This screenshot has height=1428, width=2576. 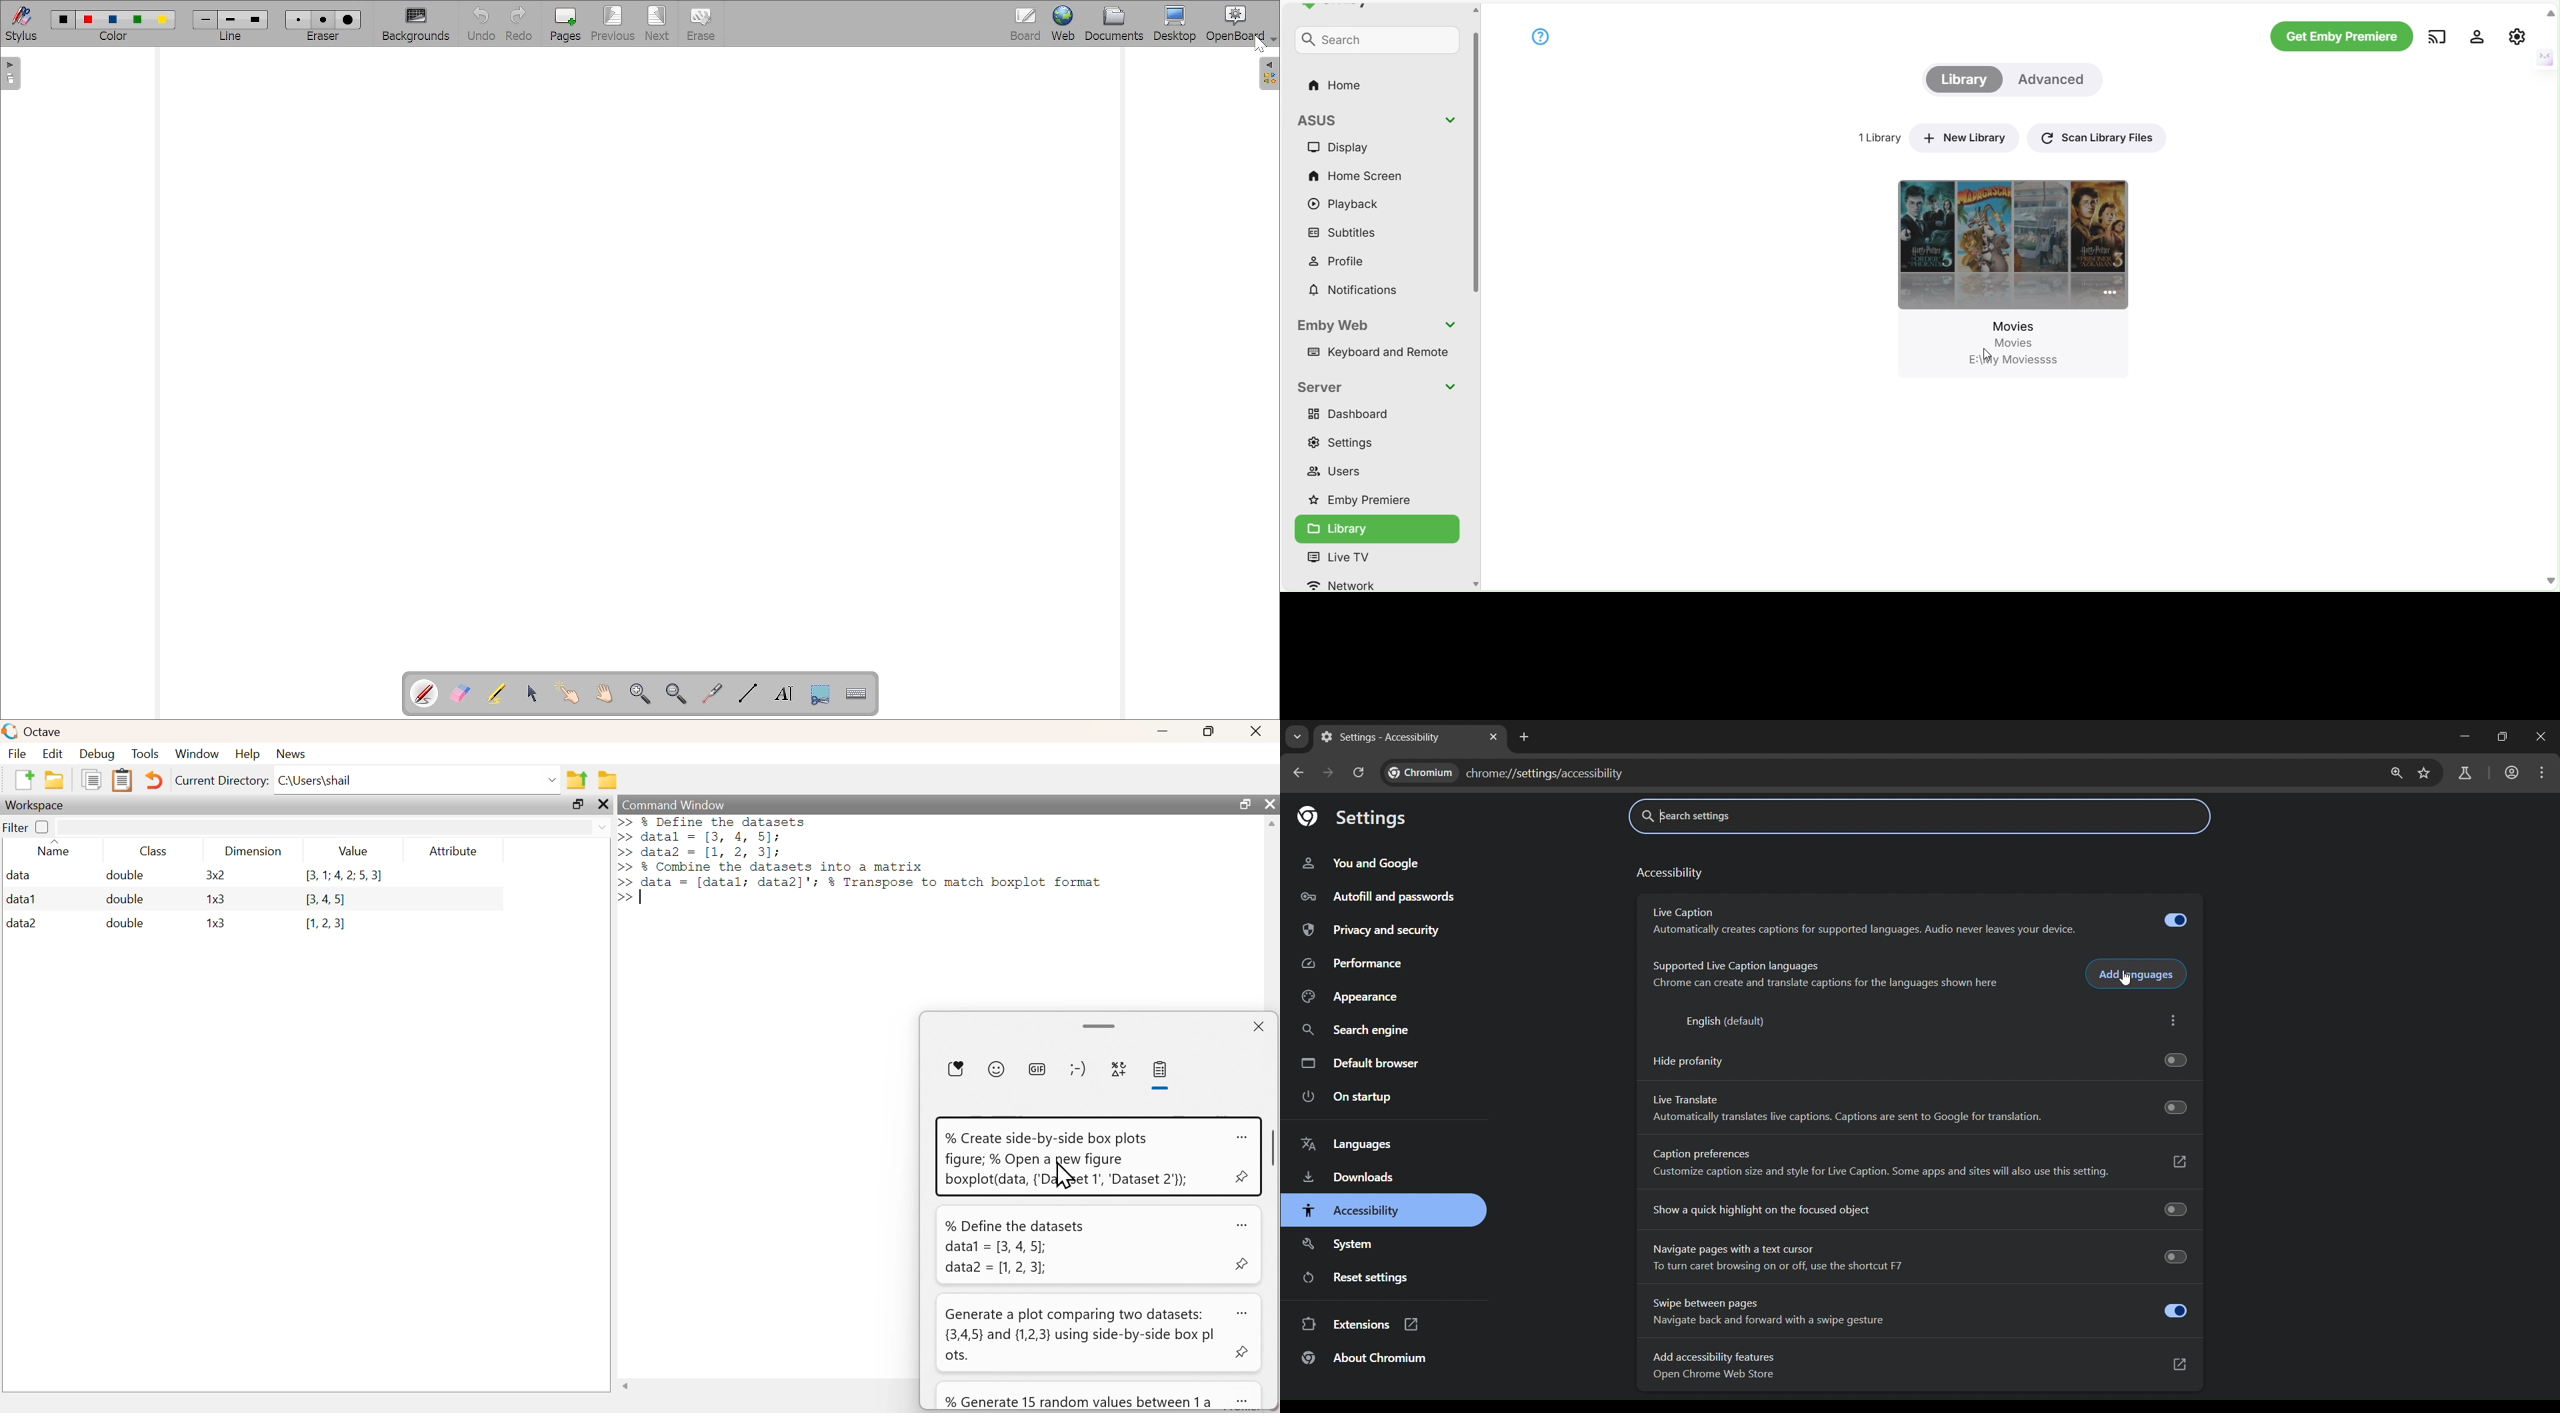 What do you see at coordinates (1162, 1071) in the screenshot?
I see `clipboard` at bounding box center [1162, 1071].